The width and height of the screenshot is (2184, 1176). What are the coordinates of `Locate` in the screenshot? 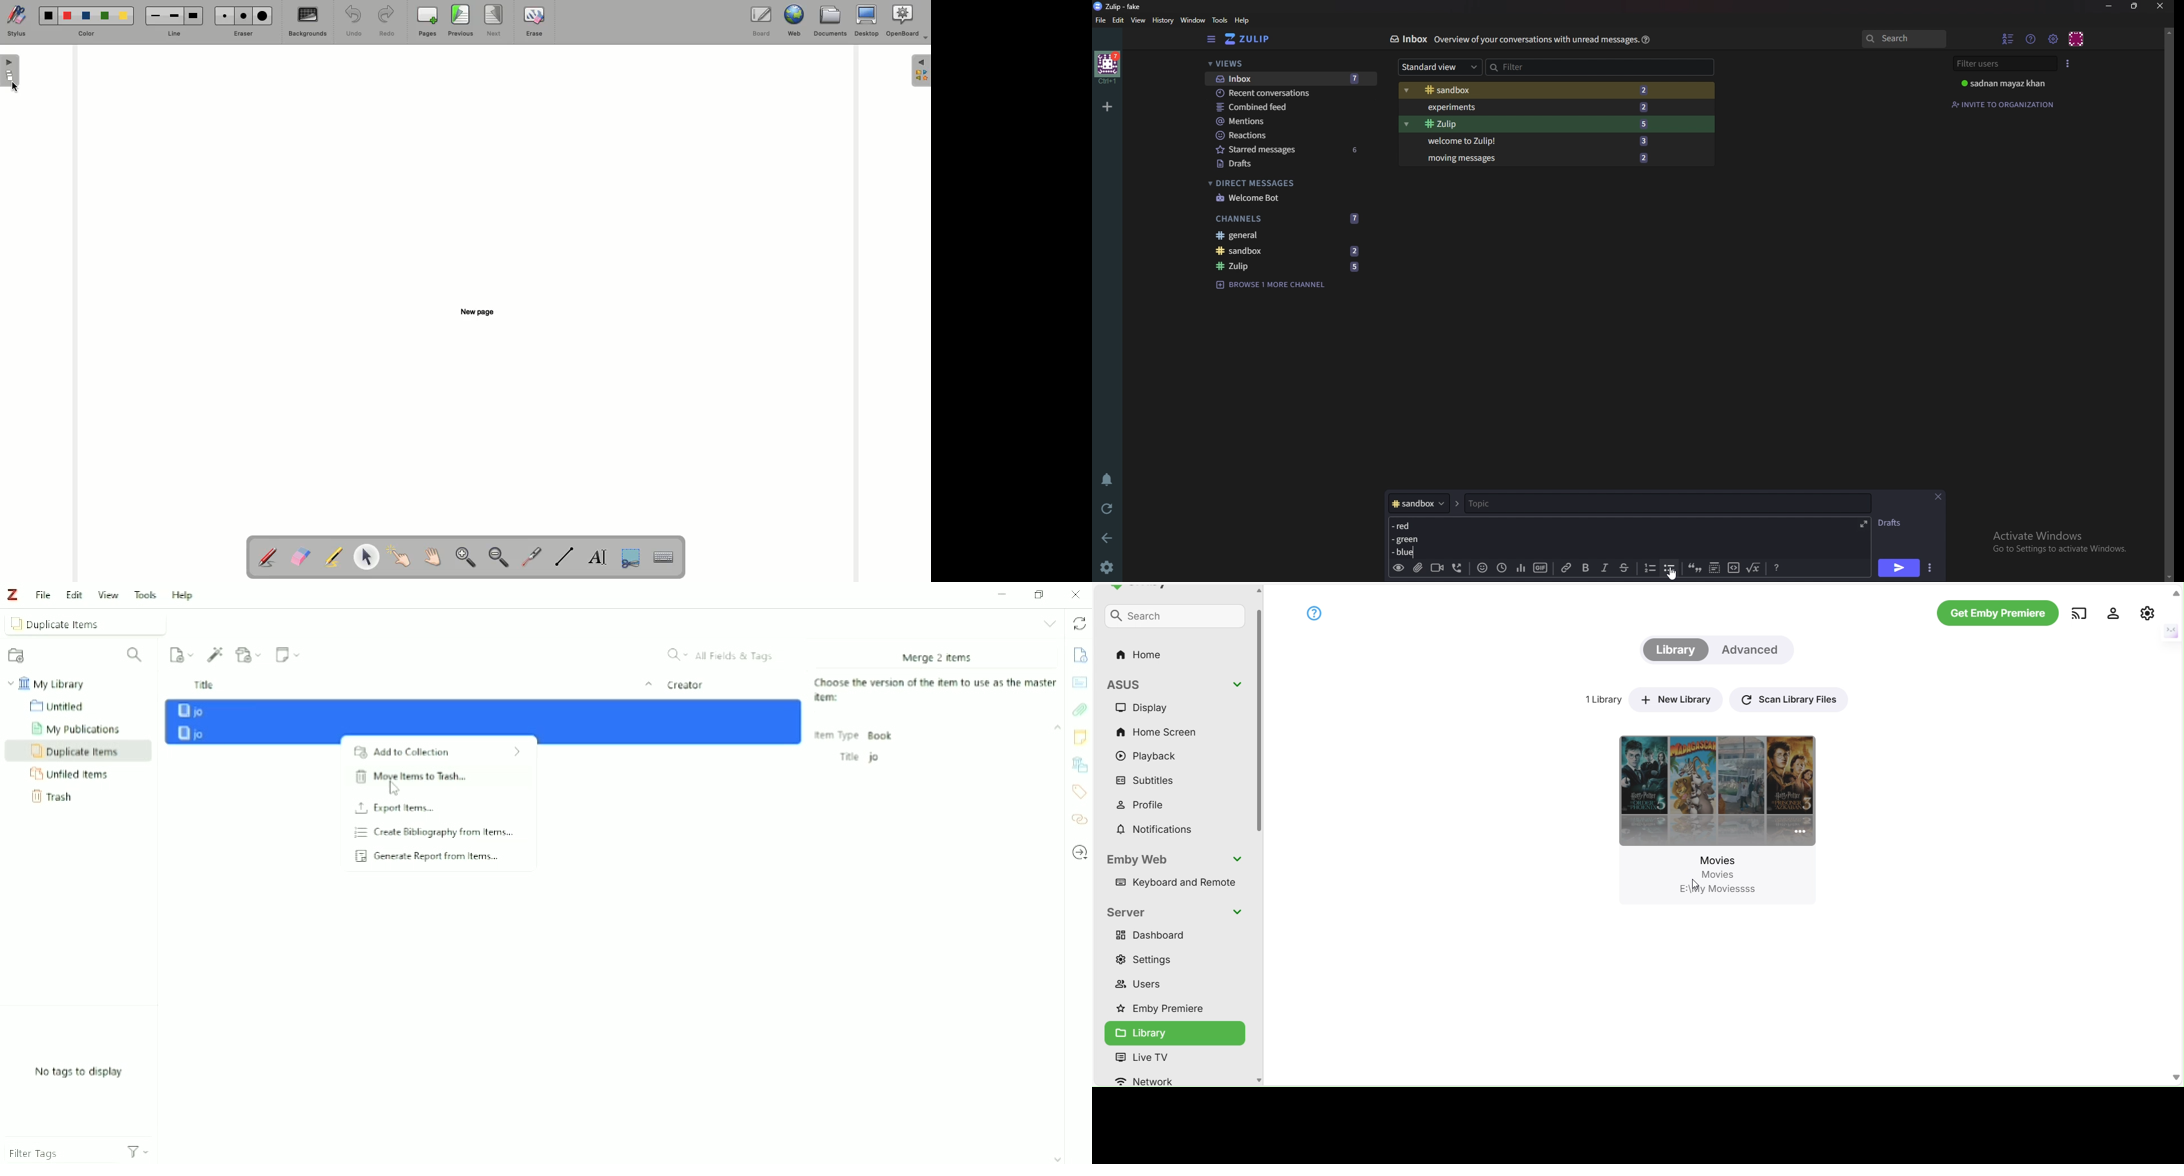 It's located at (1079, 853).